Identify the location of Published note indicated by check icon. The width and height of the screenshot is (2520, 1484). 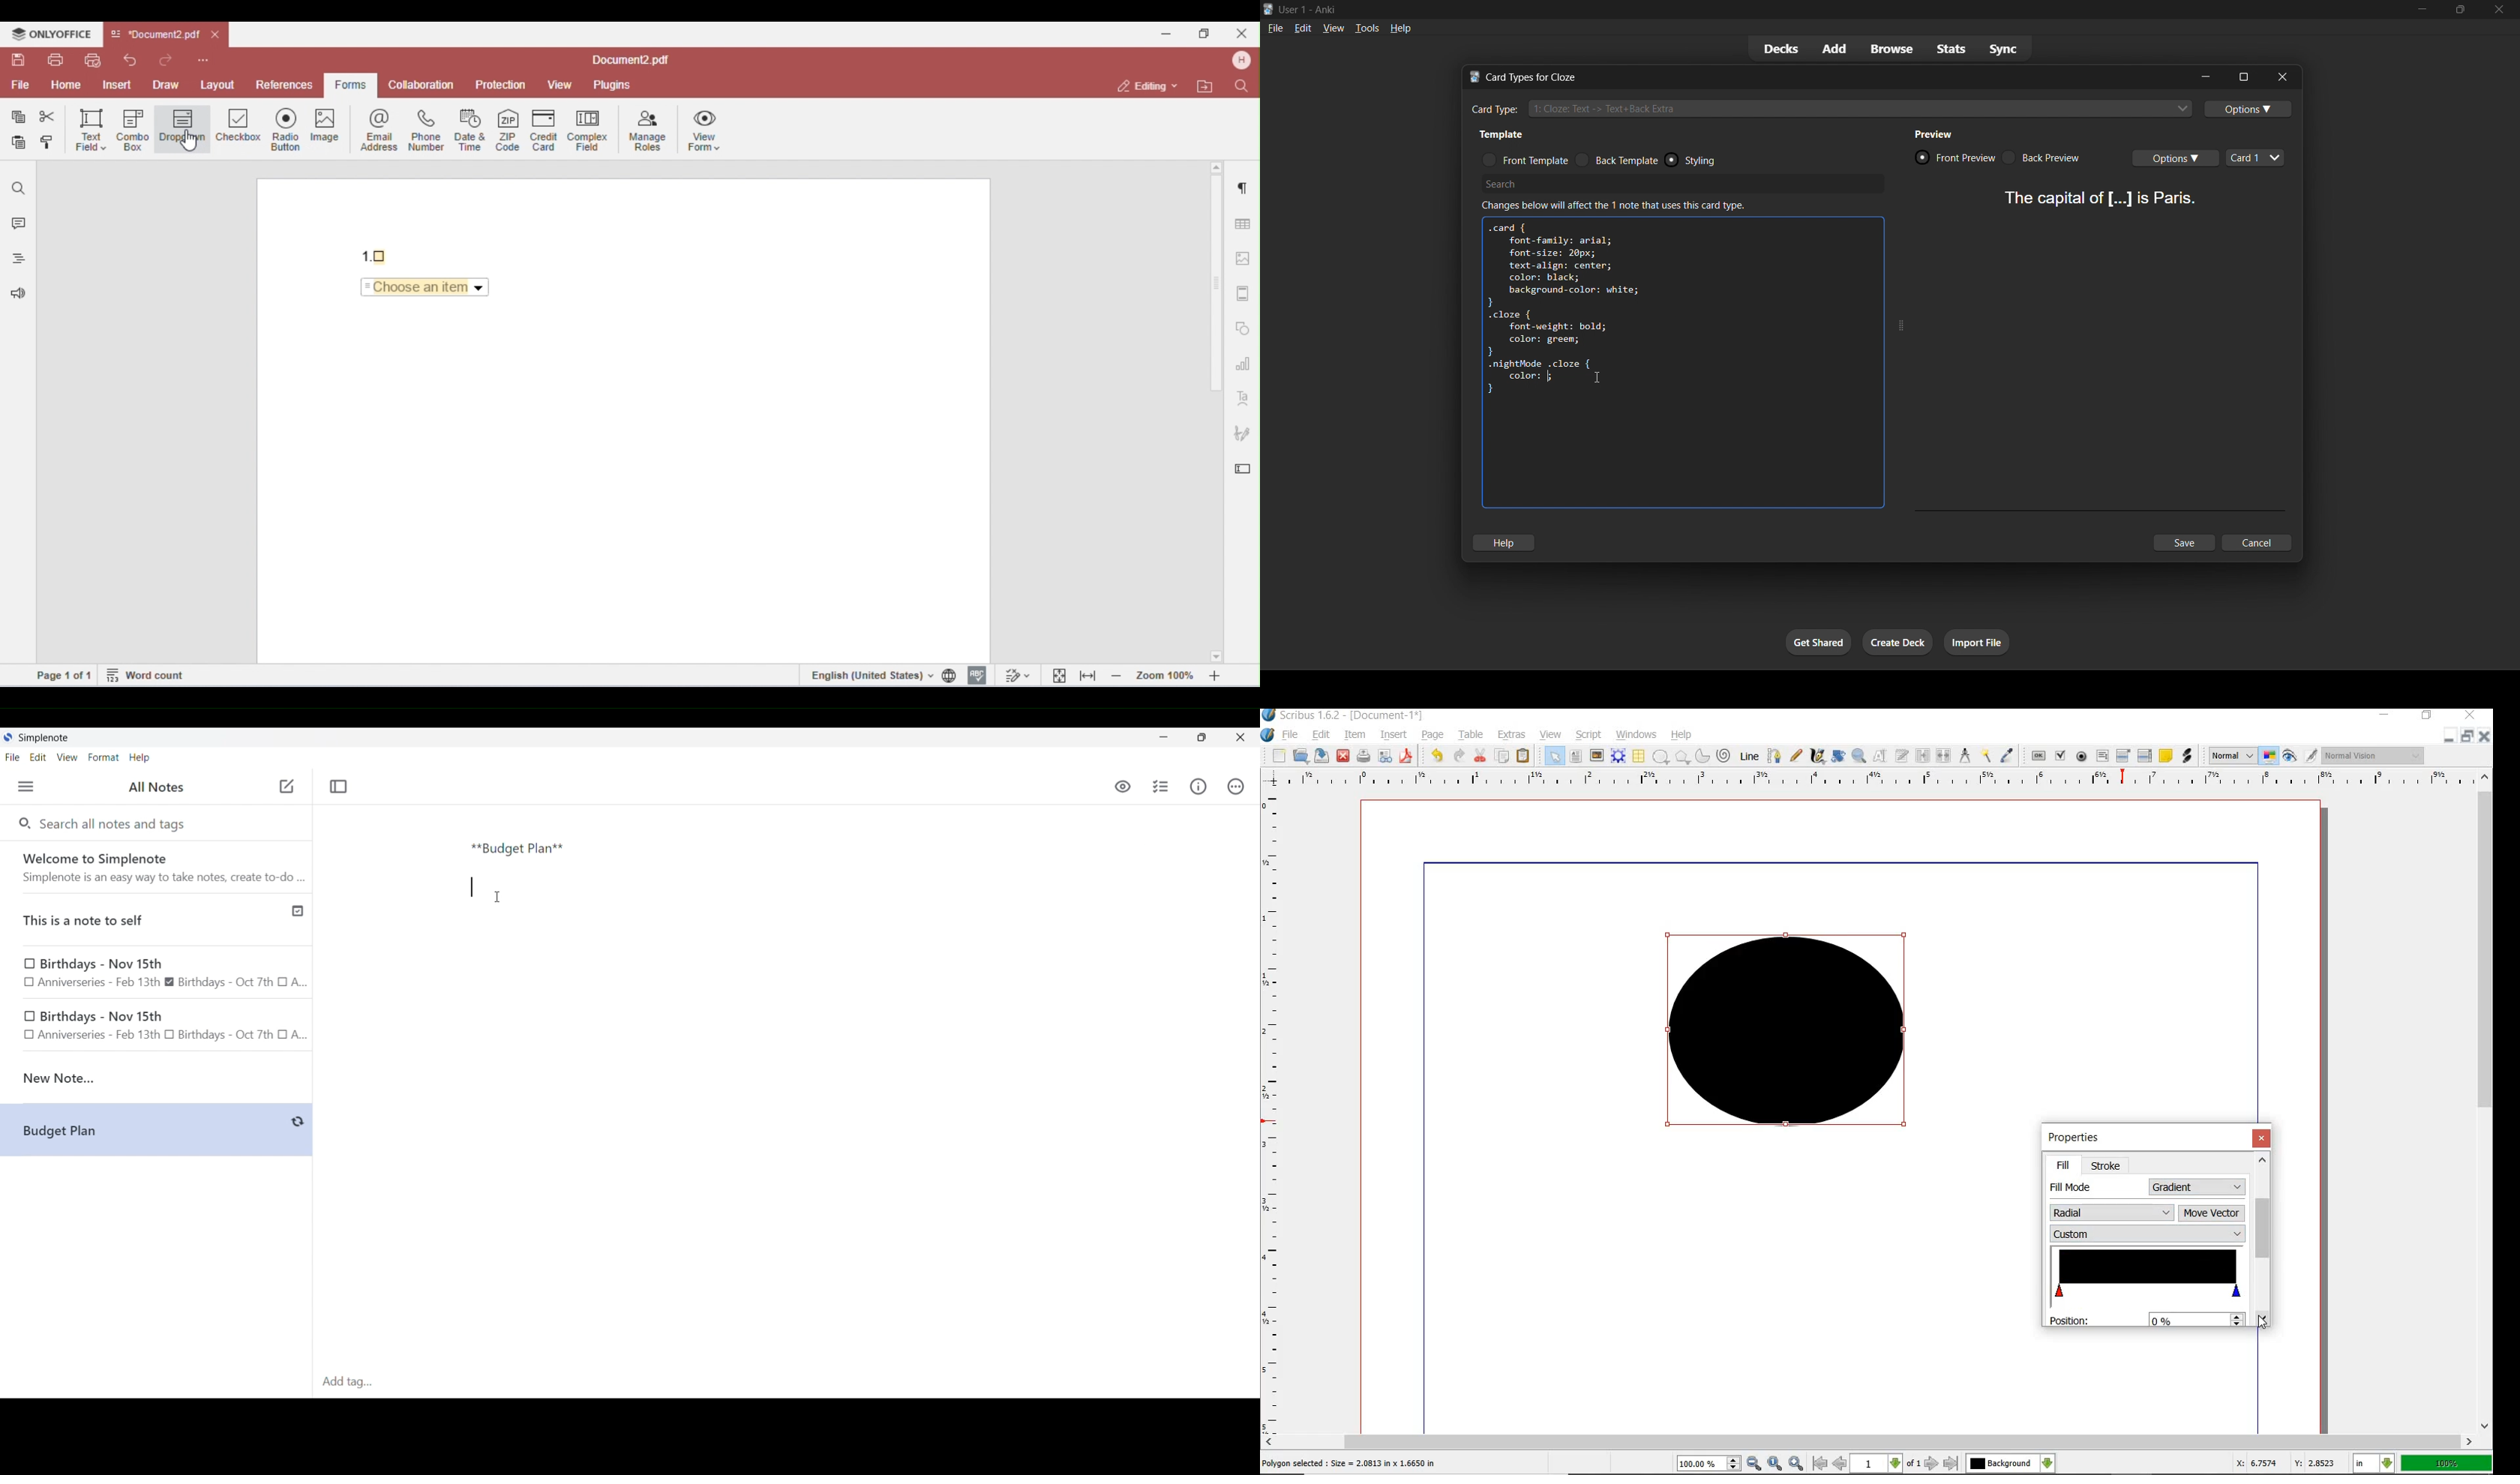
(158, 920).